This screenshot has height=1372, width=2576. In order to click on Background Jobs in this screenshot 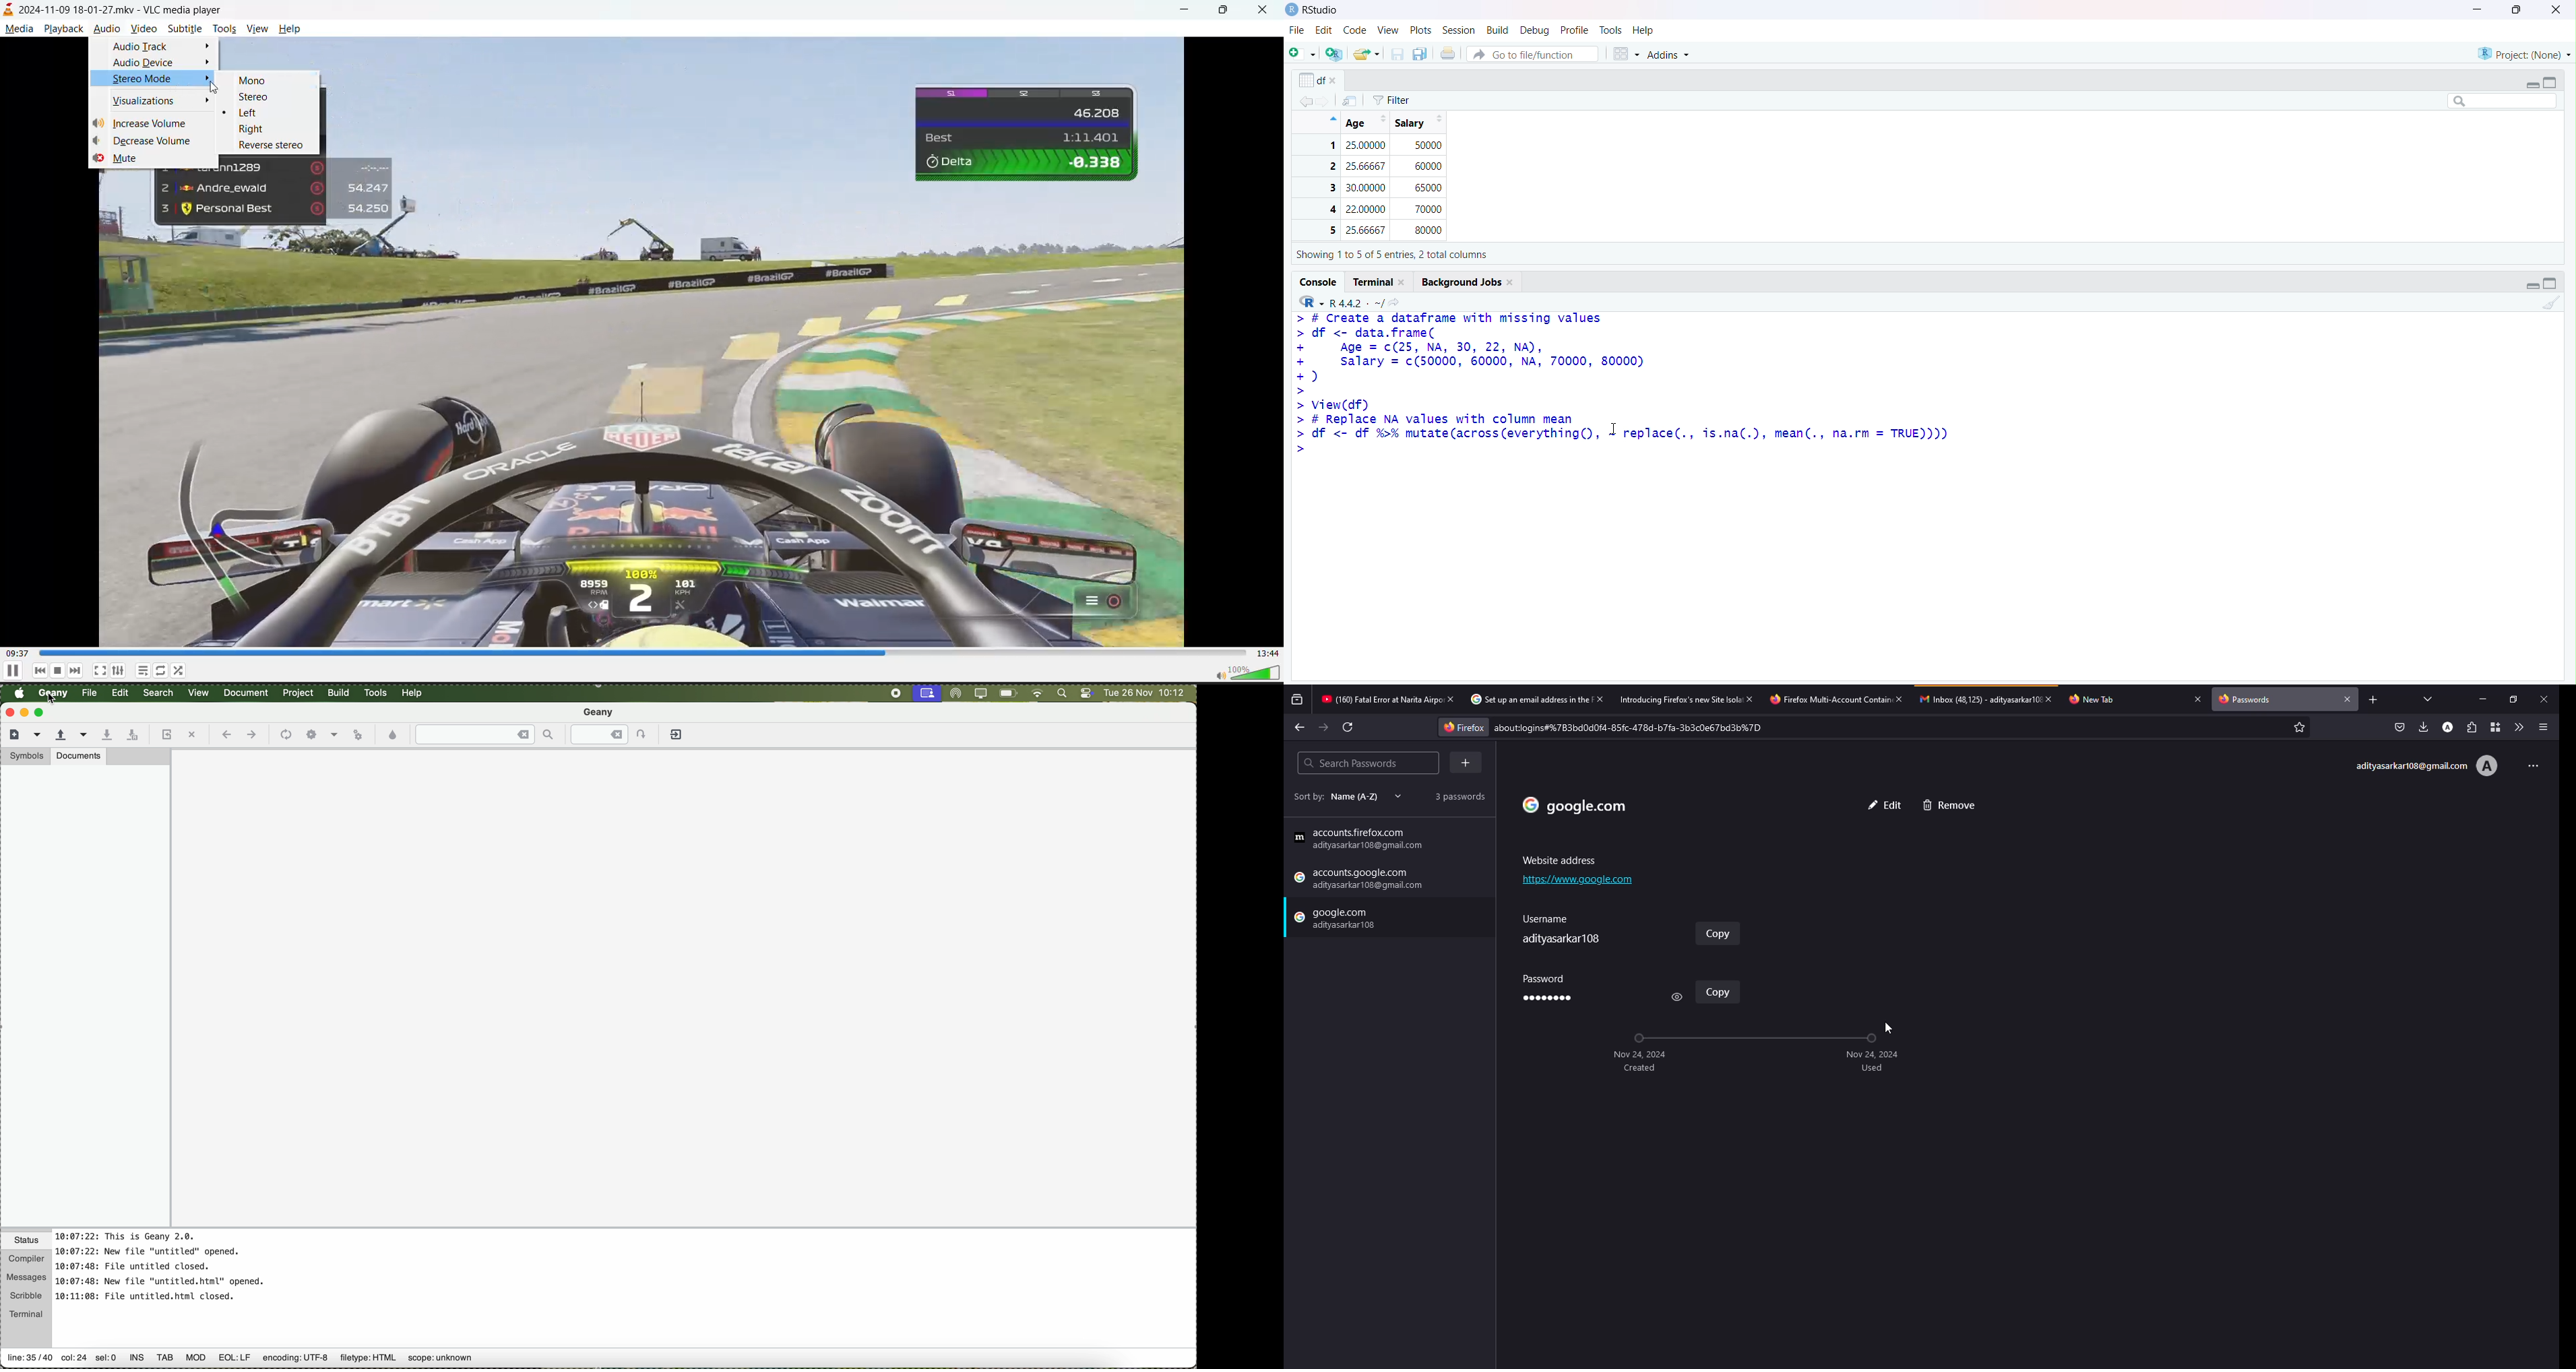, I will do `click(1468, 282)`.